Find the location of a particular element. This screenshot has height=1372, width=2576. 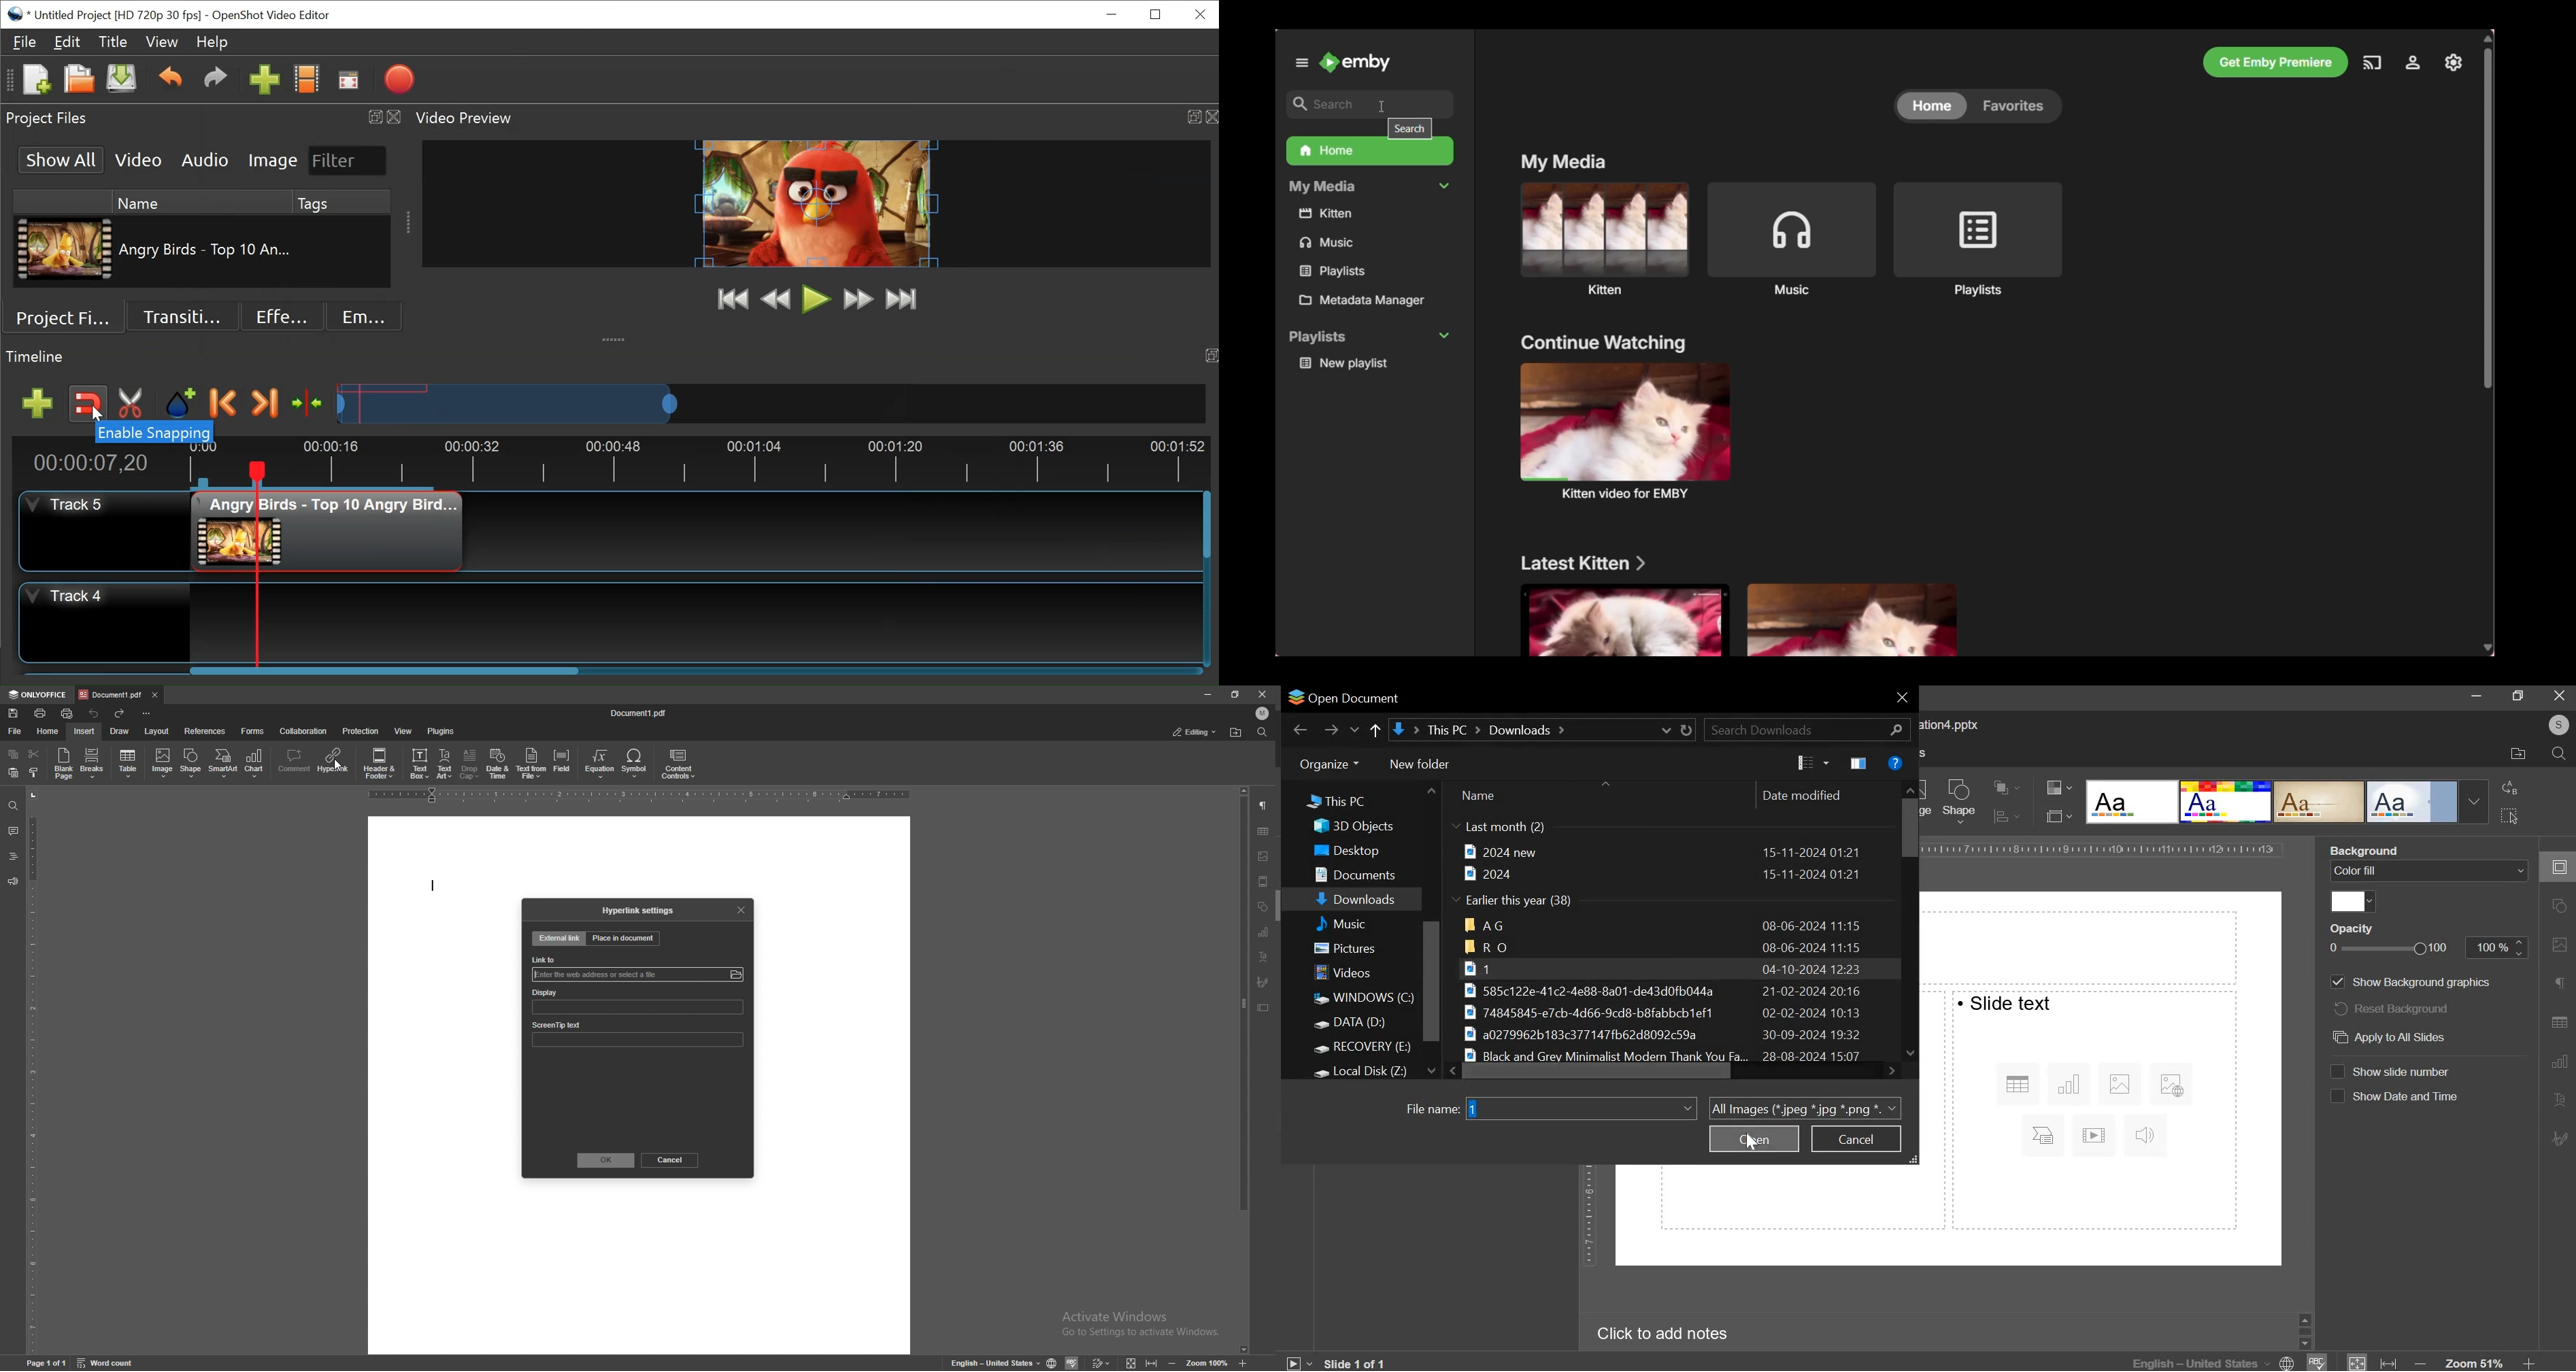

reset background is located at coordinates (2395, 1009).